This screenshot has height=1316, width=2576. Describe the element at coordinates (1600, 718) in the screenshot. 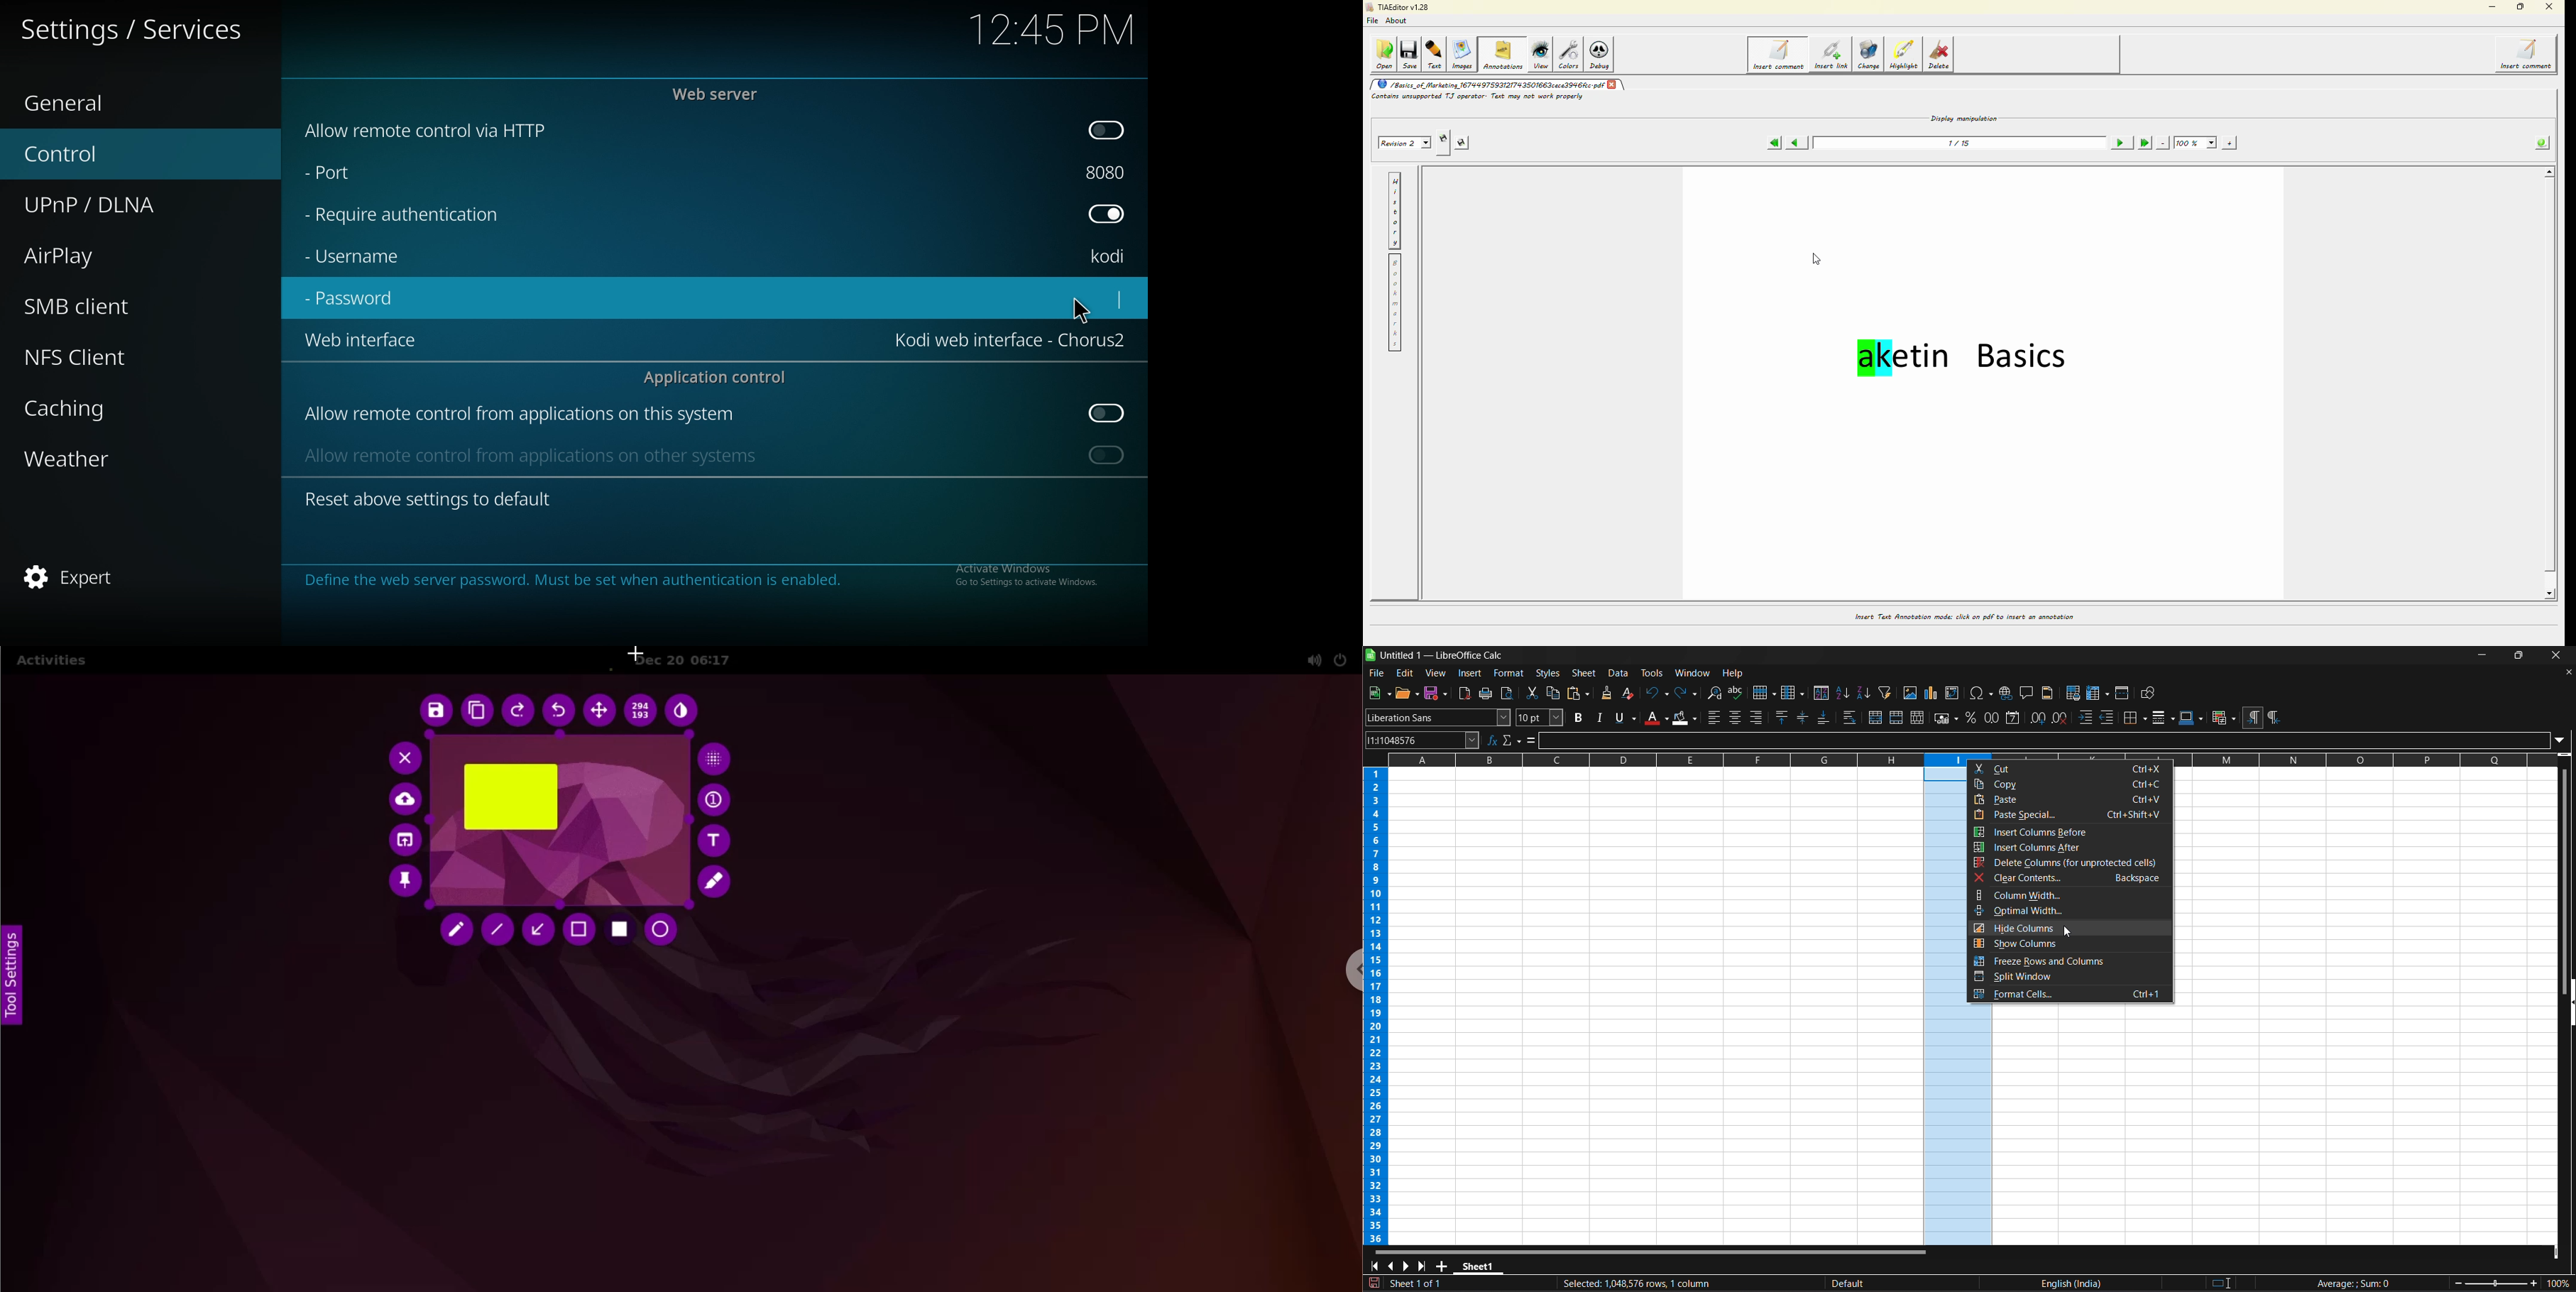

I see `italic` at that location.